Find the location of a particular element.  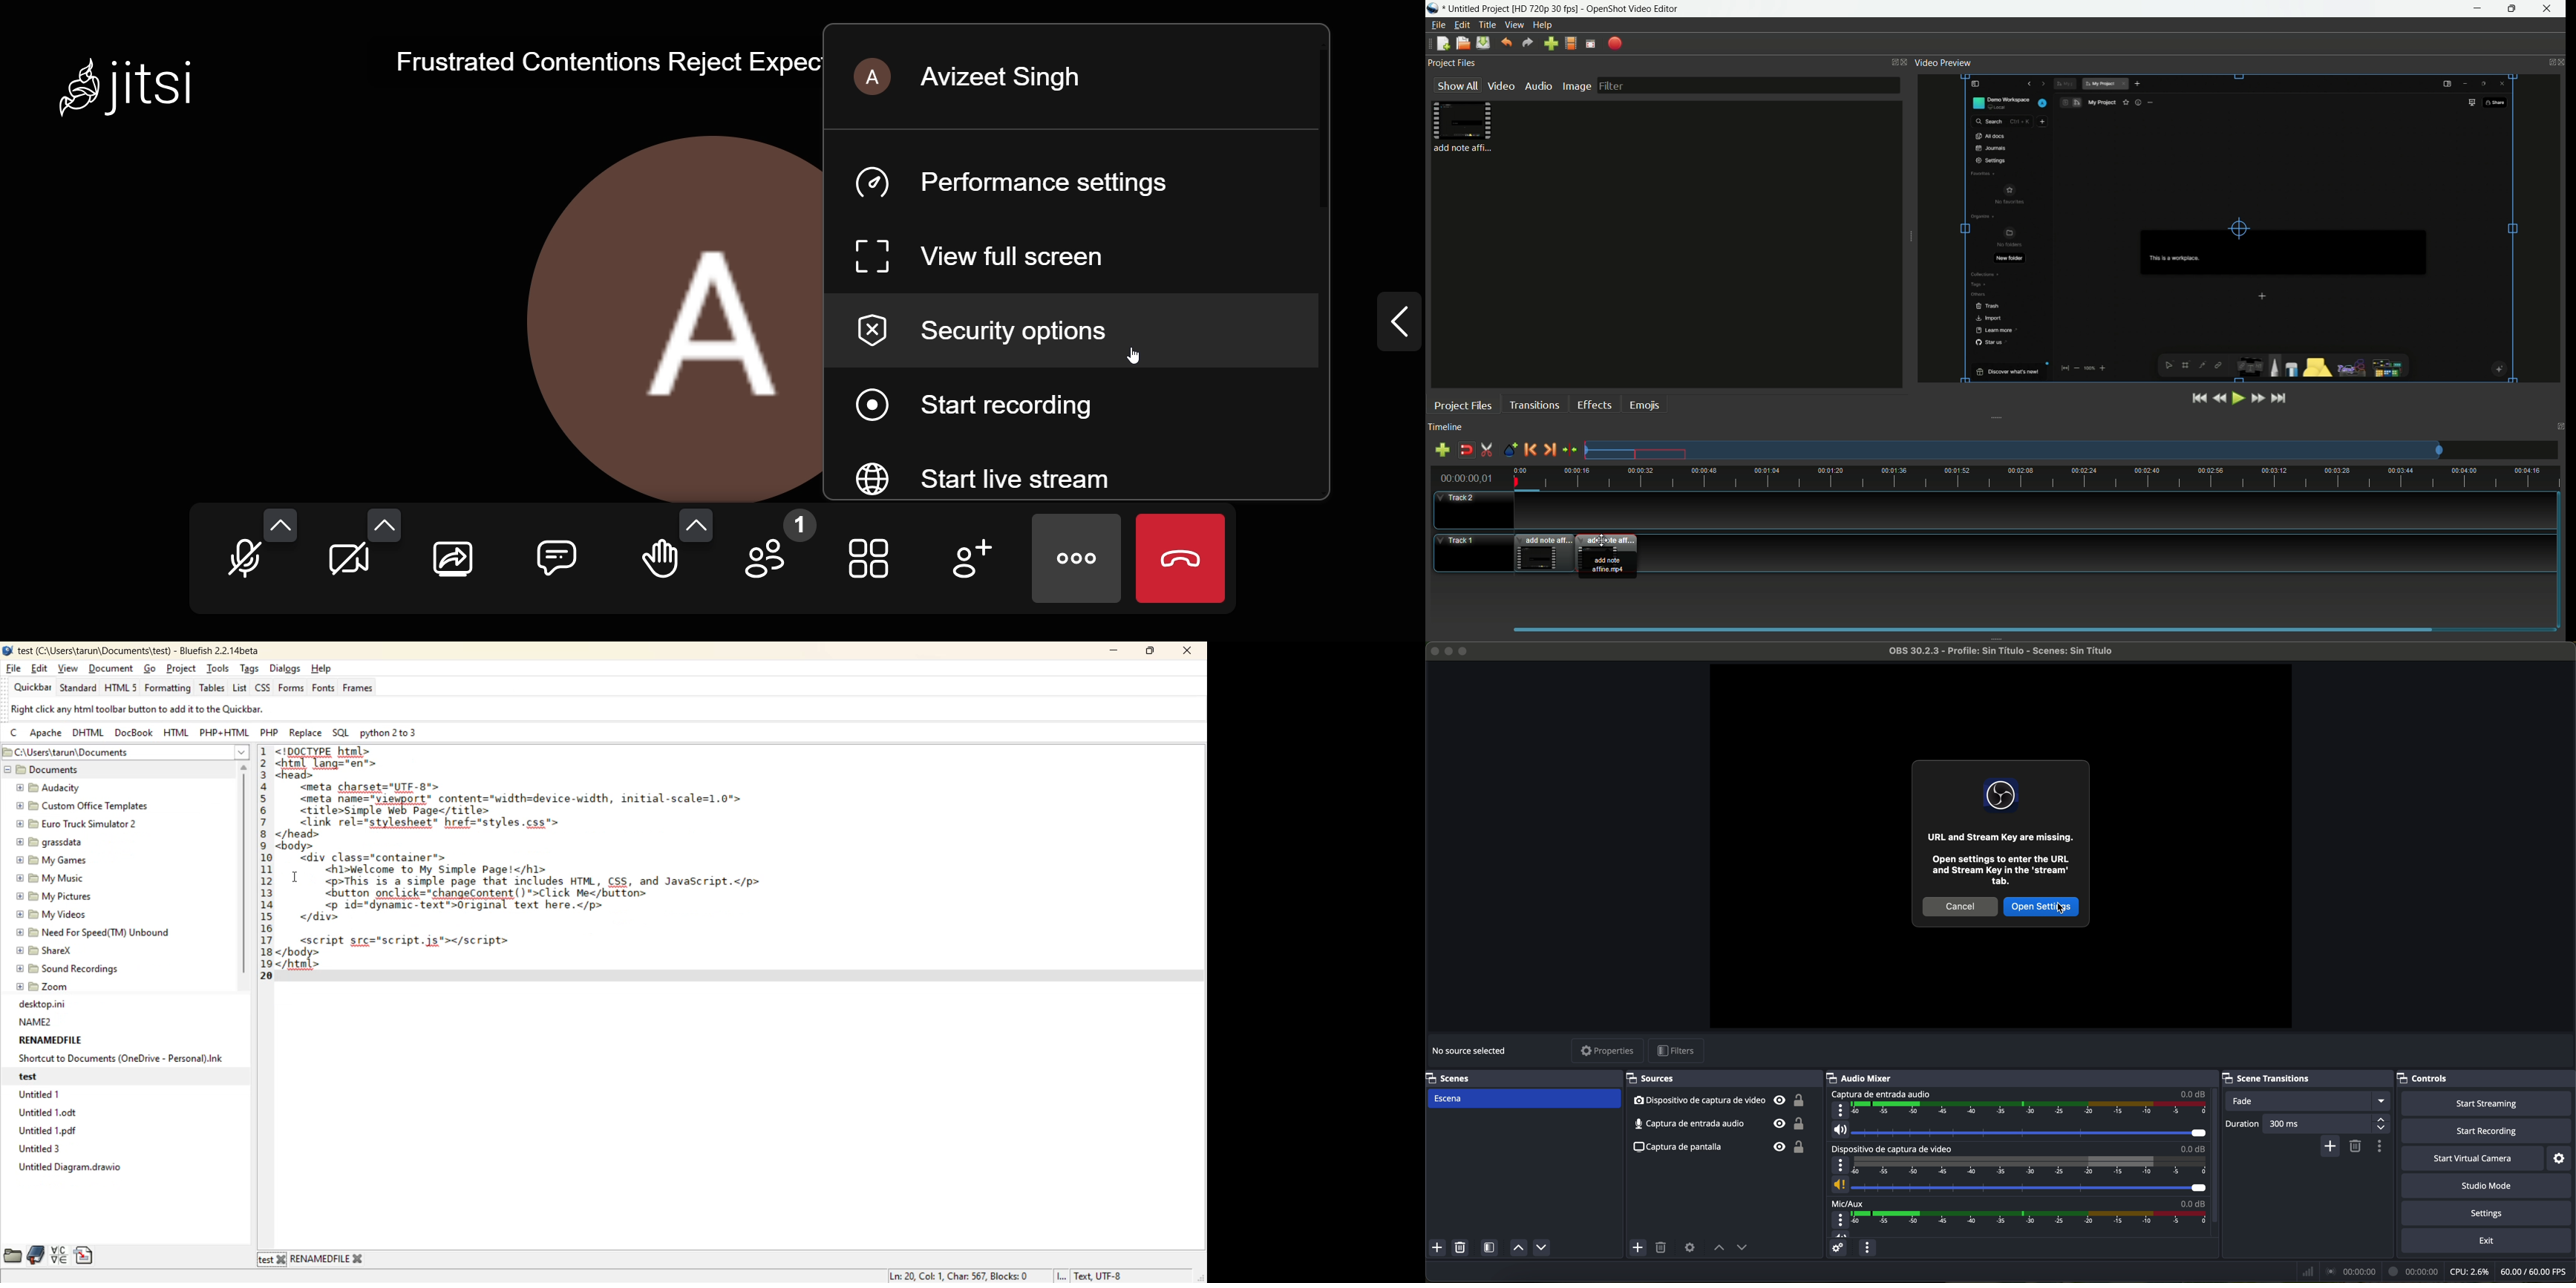

scrollbar is located at coordinates (1973, 627).